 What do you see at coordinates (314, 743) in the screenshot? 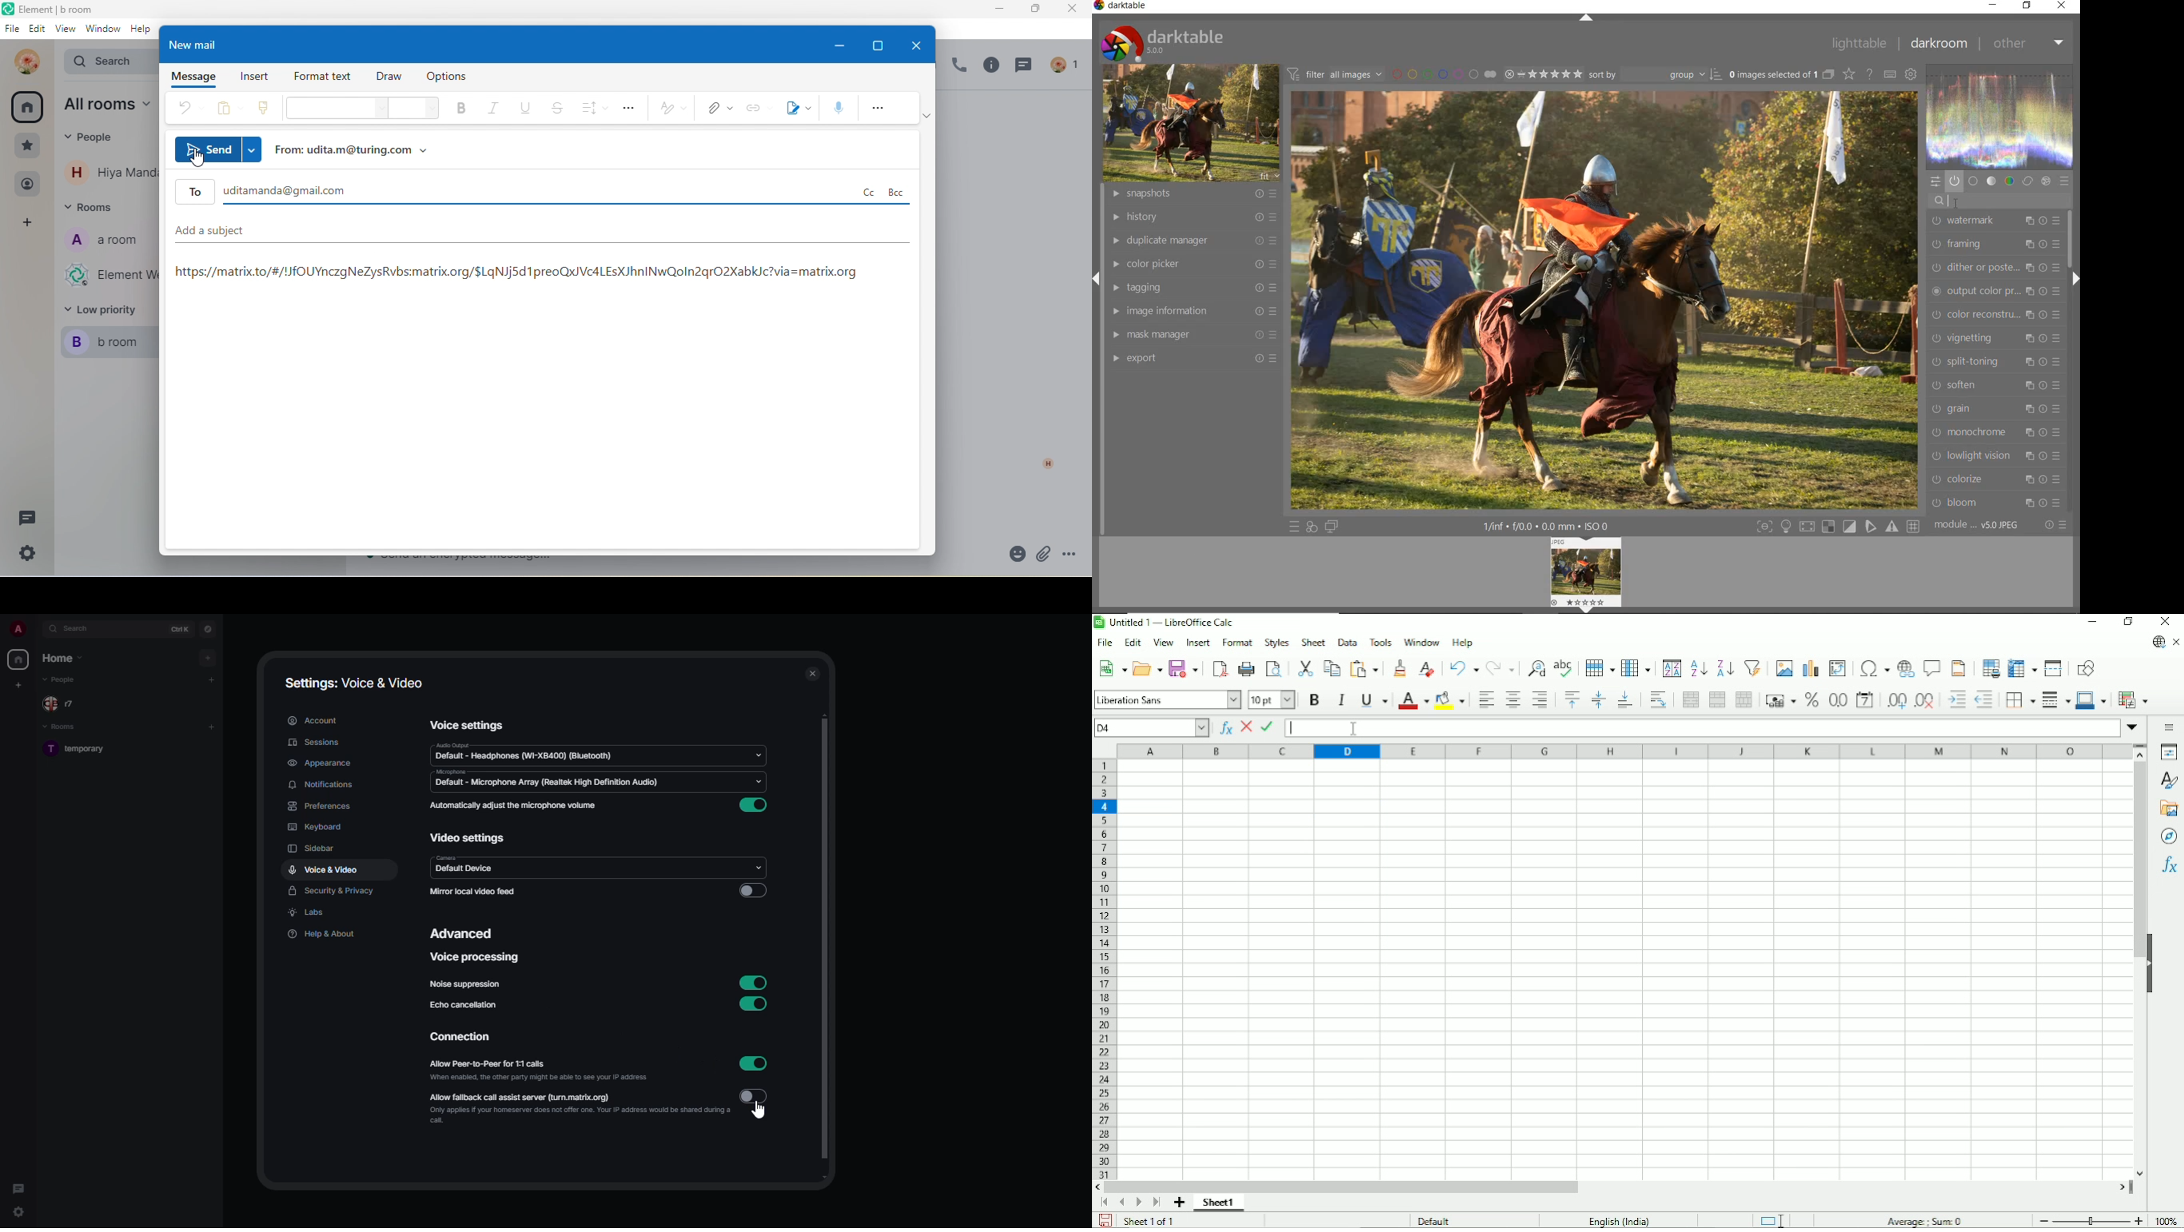
I see `sessions` at bounding box center [314, 743].